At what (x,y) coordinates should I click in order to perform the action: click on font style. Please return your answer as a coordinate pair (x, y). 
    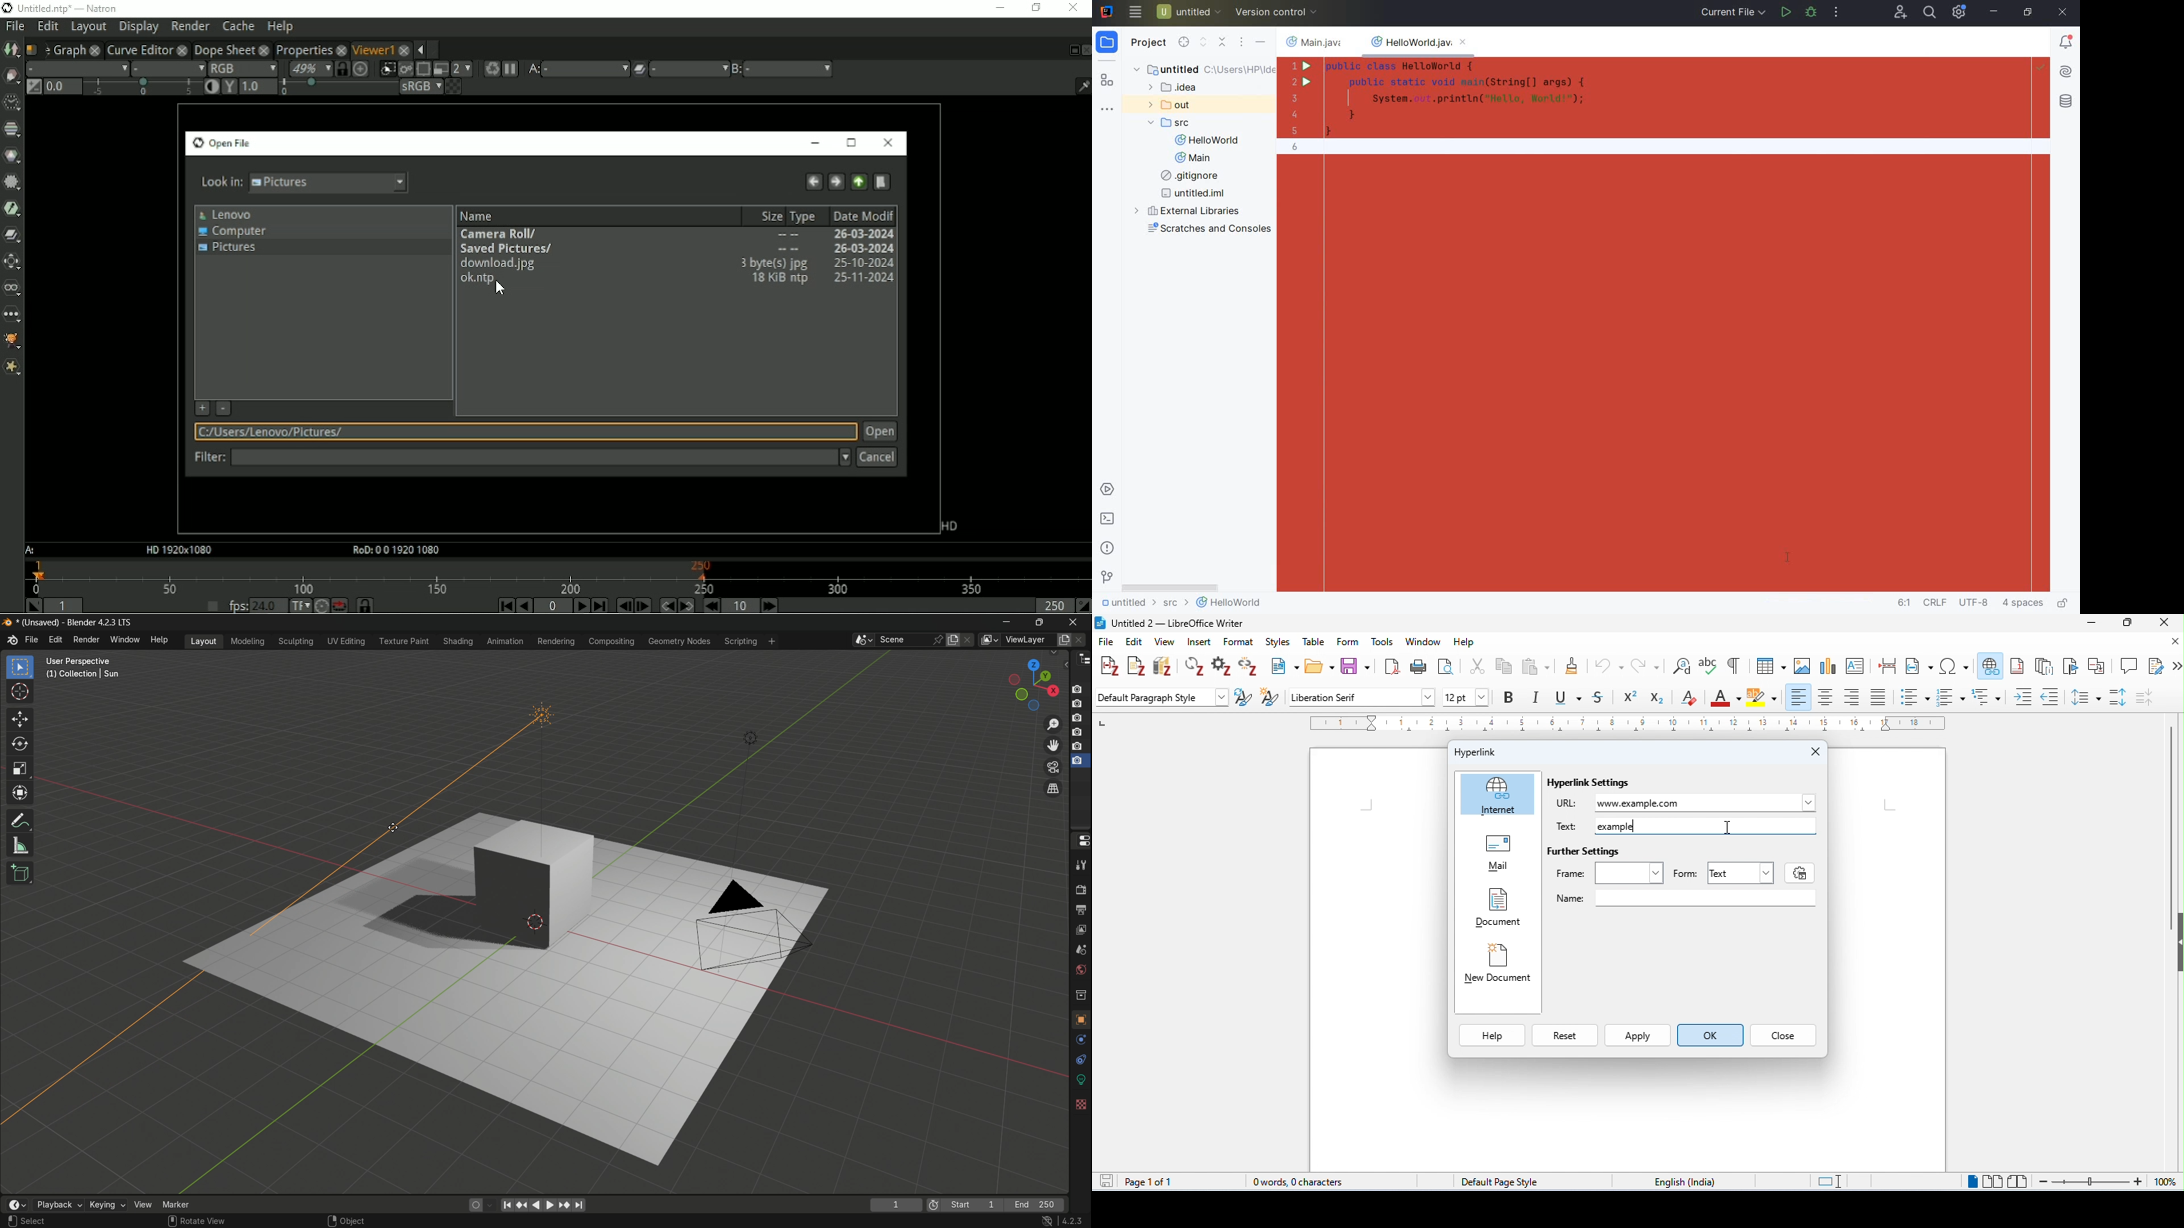
    Looking at the image, I should click on (1362, 698).